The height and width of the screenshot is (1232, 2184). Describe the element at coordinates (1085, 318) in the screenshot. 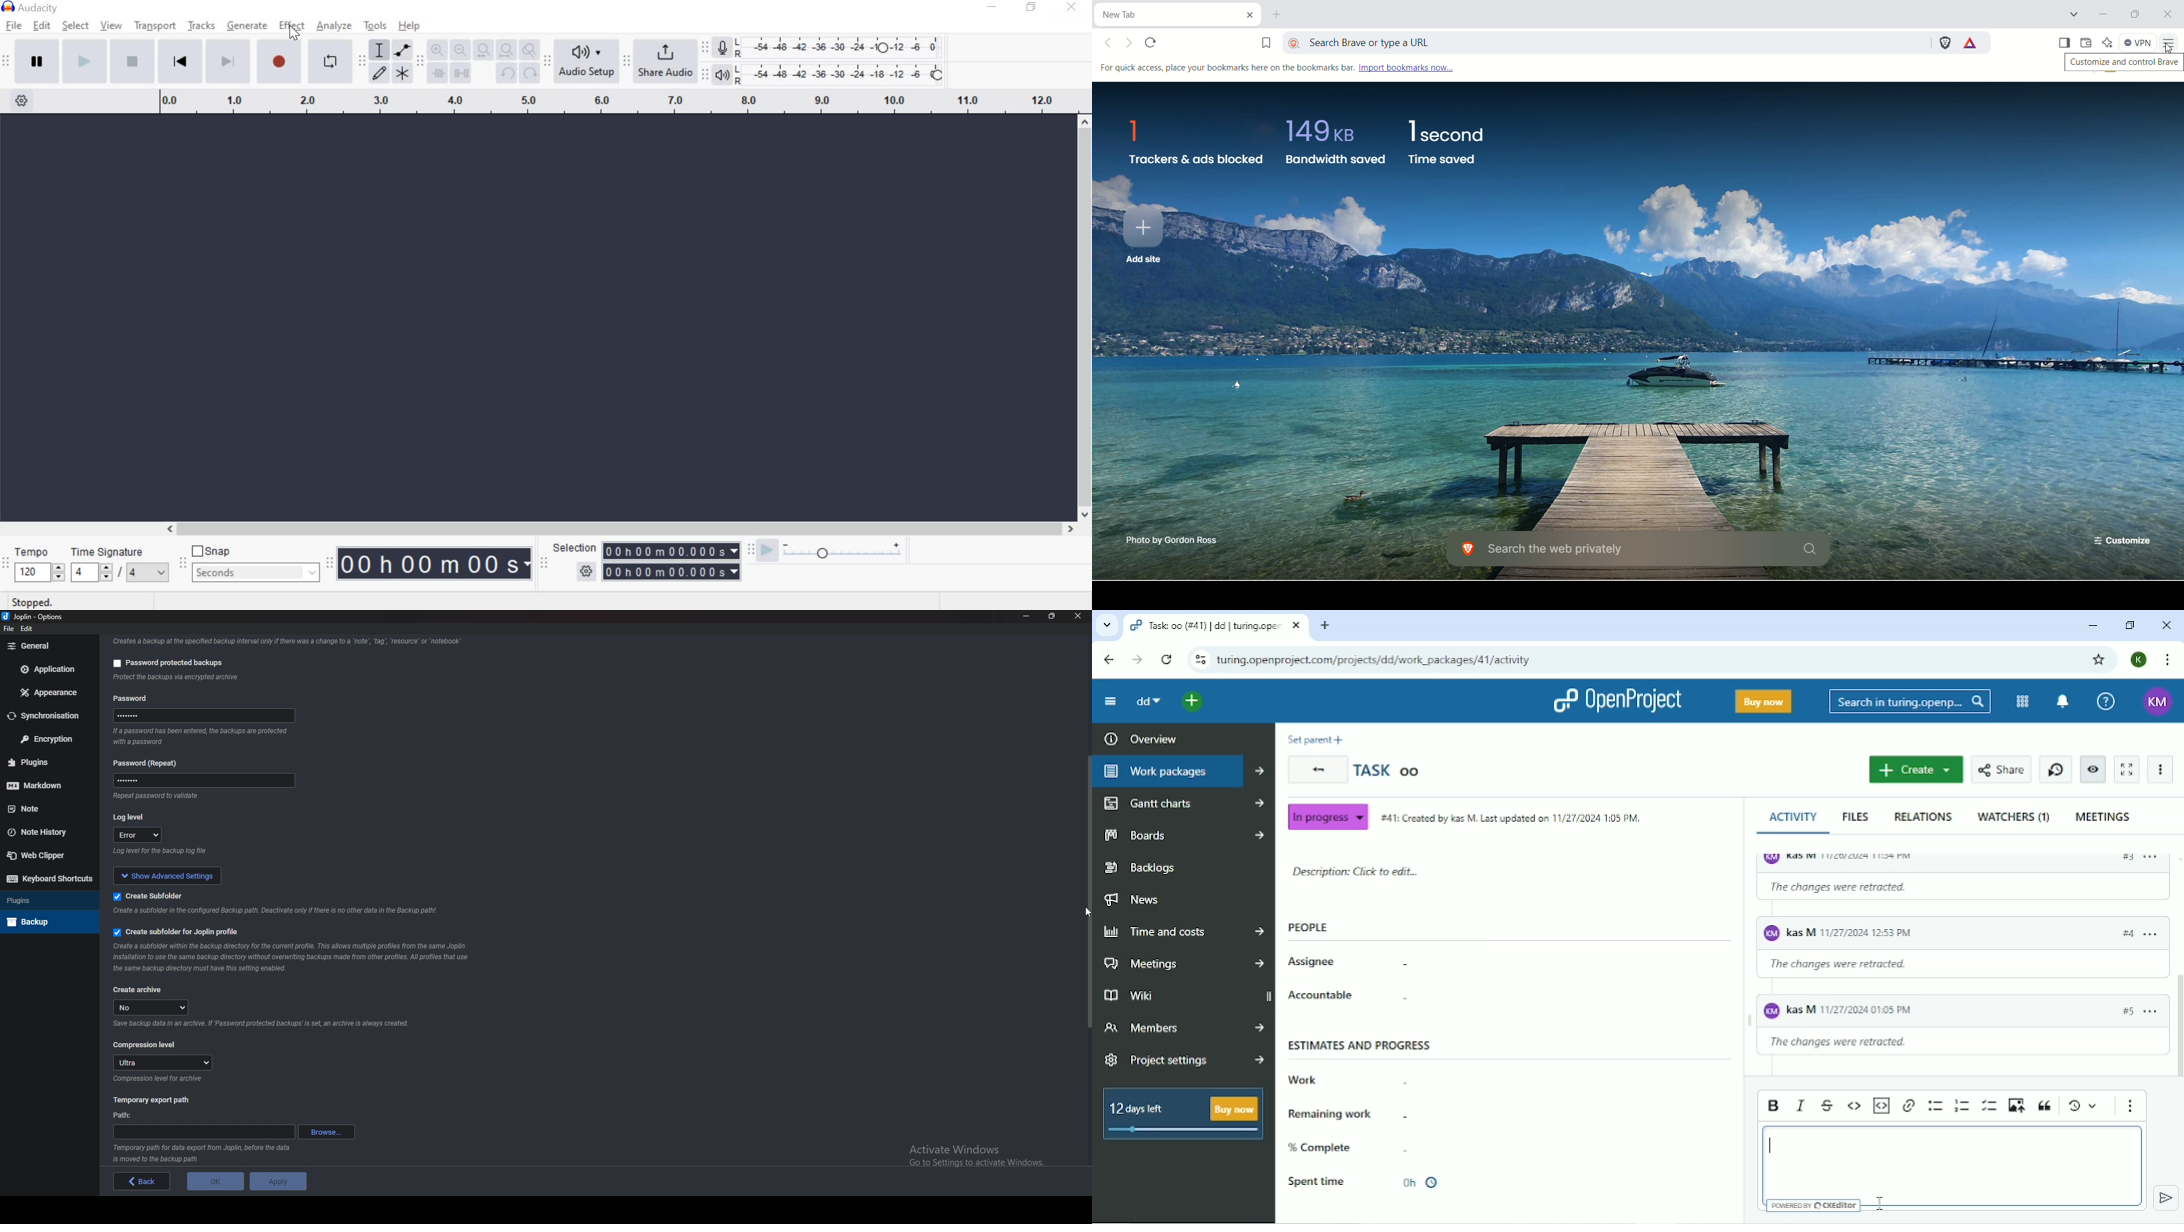

I see `scrollbar` at that location.